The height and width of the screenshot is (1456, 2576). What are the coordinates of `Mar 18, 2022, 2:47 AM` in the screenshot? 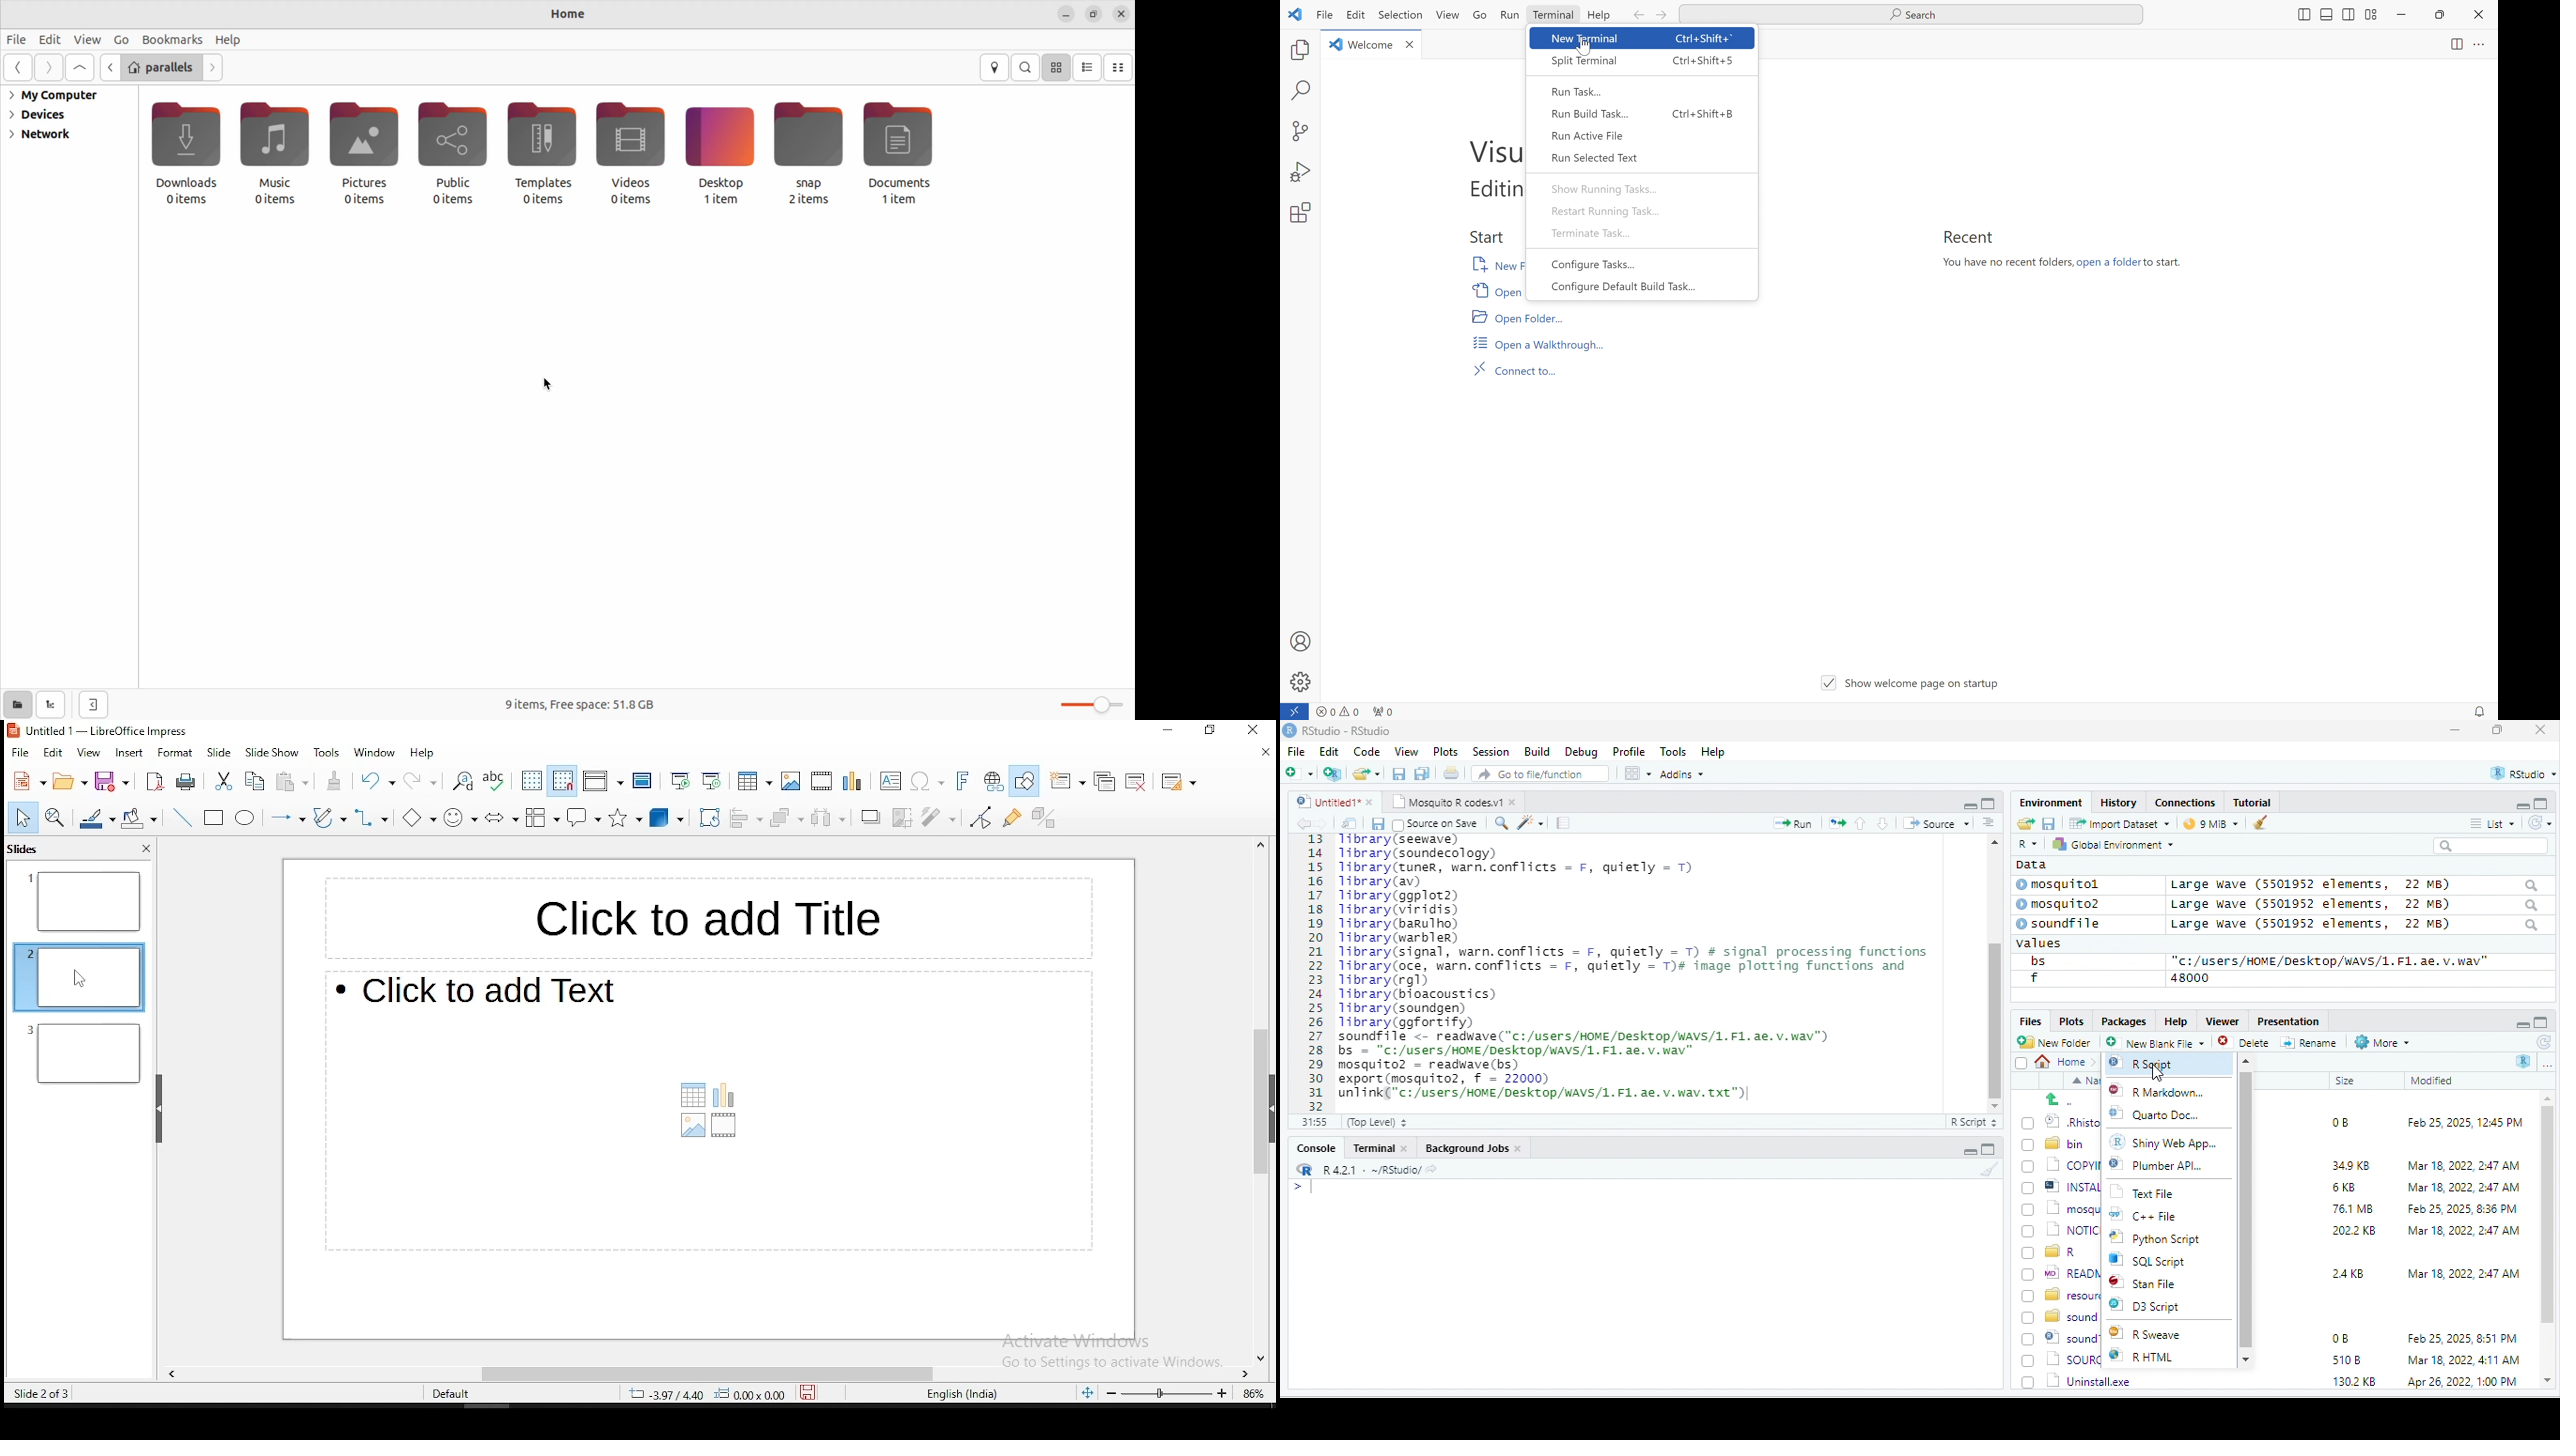 It's located at (2463, 1273).